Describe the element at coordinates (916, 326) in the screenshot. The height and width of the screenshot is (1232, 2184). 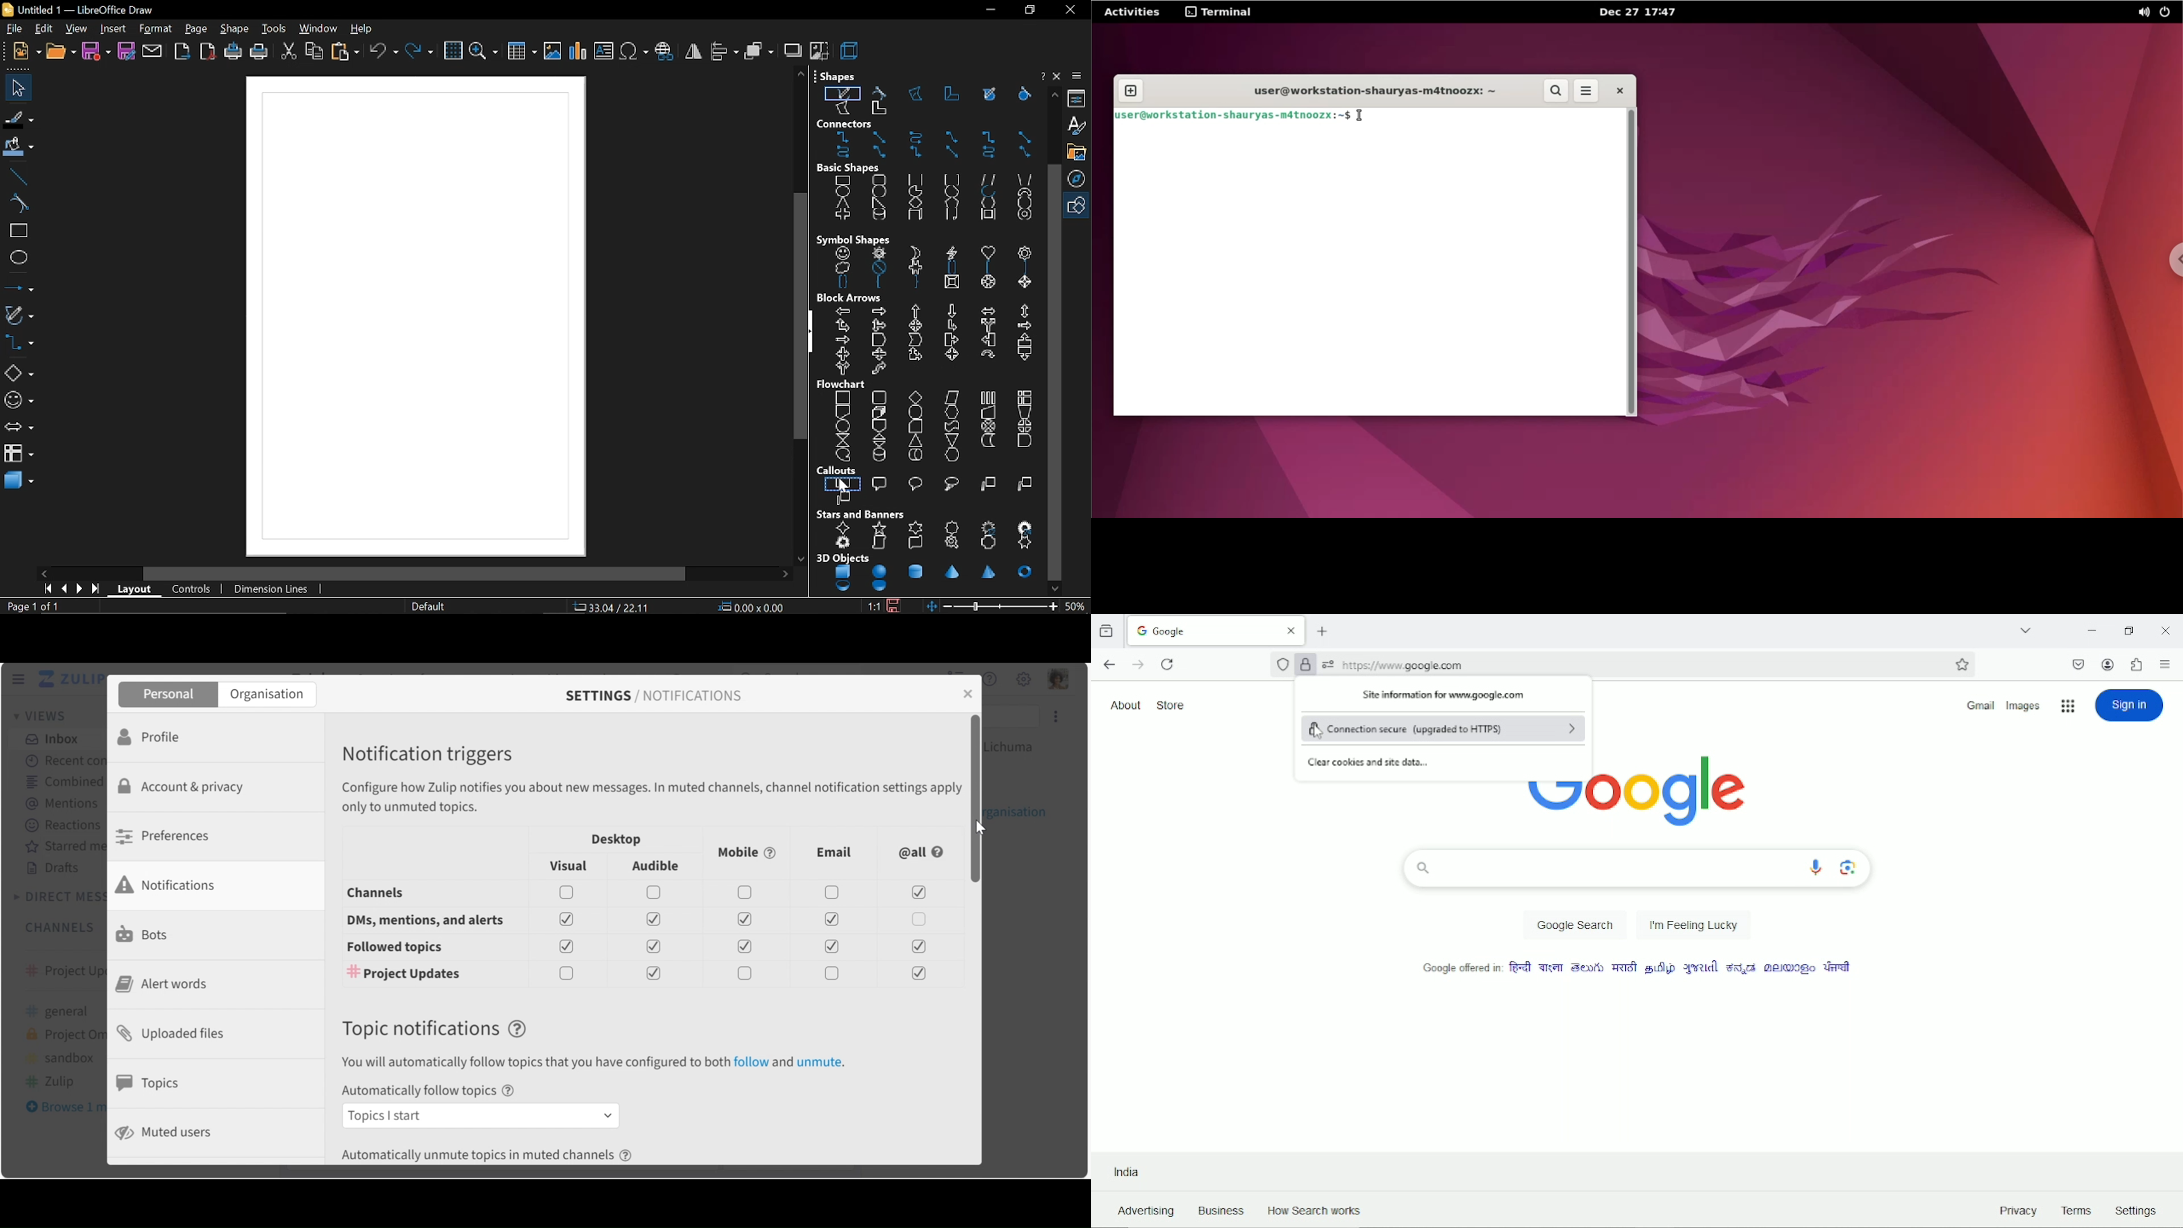
I see `4 way arrow` at that location.